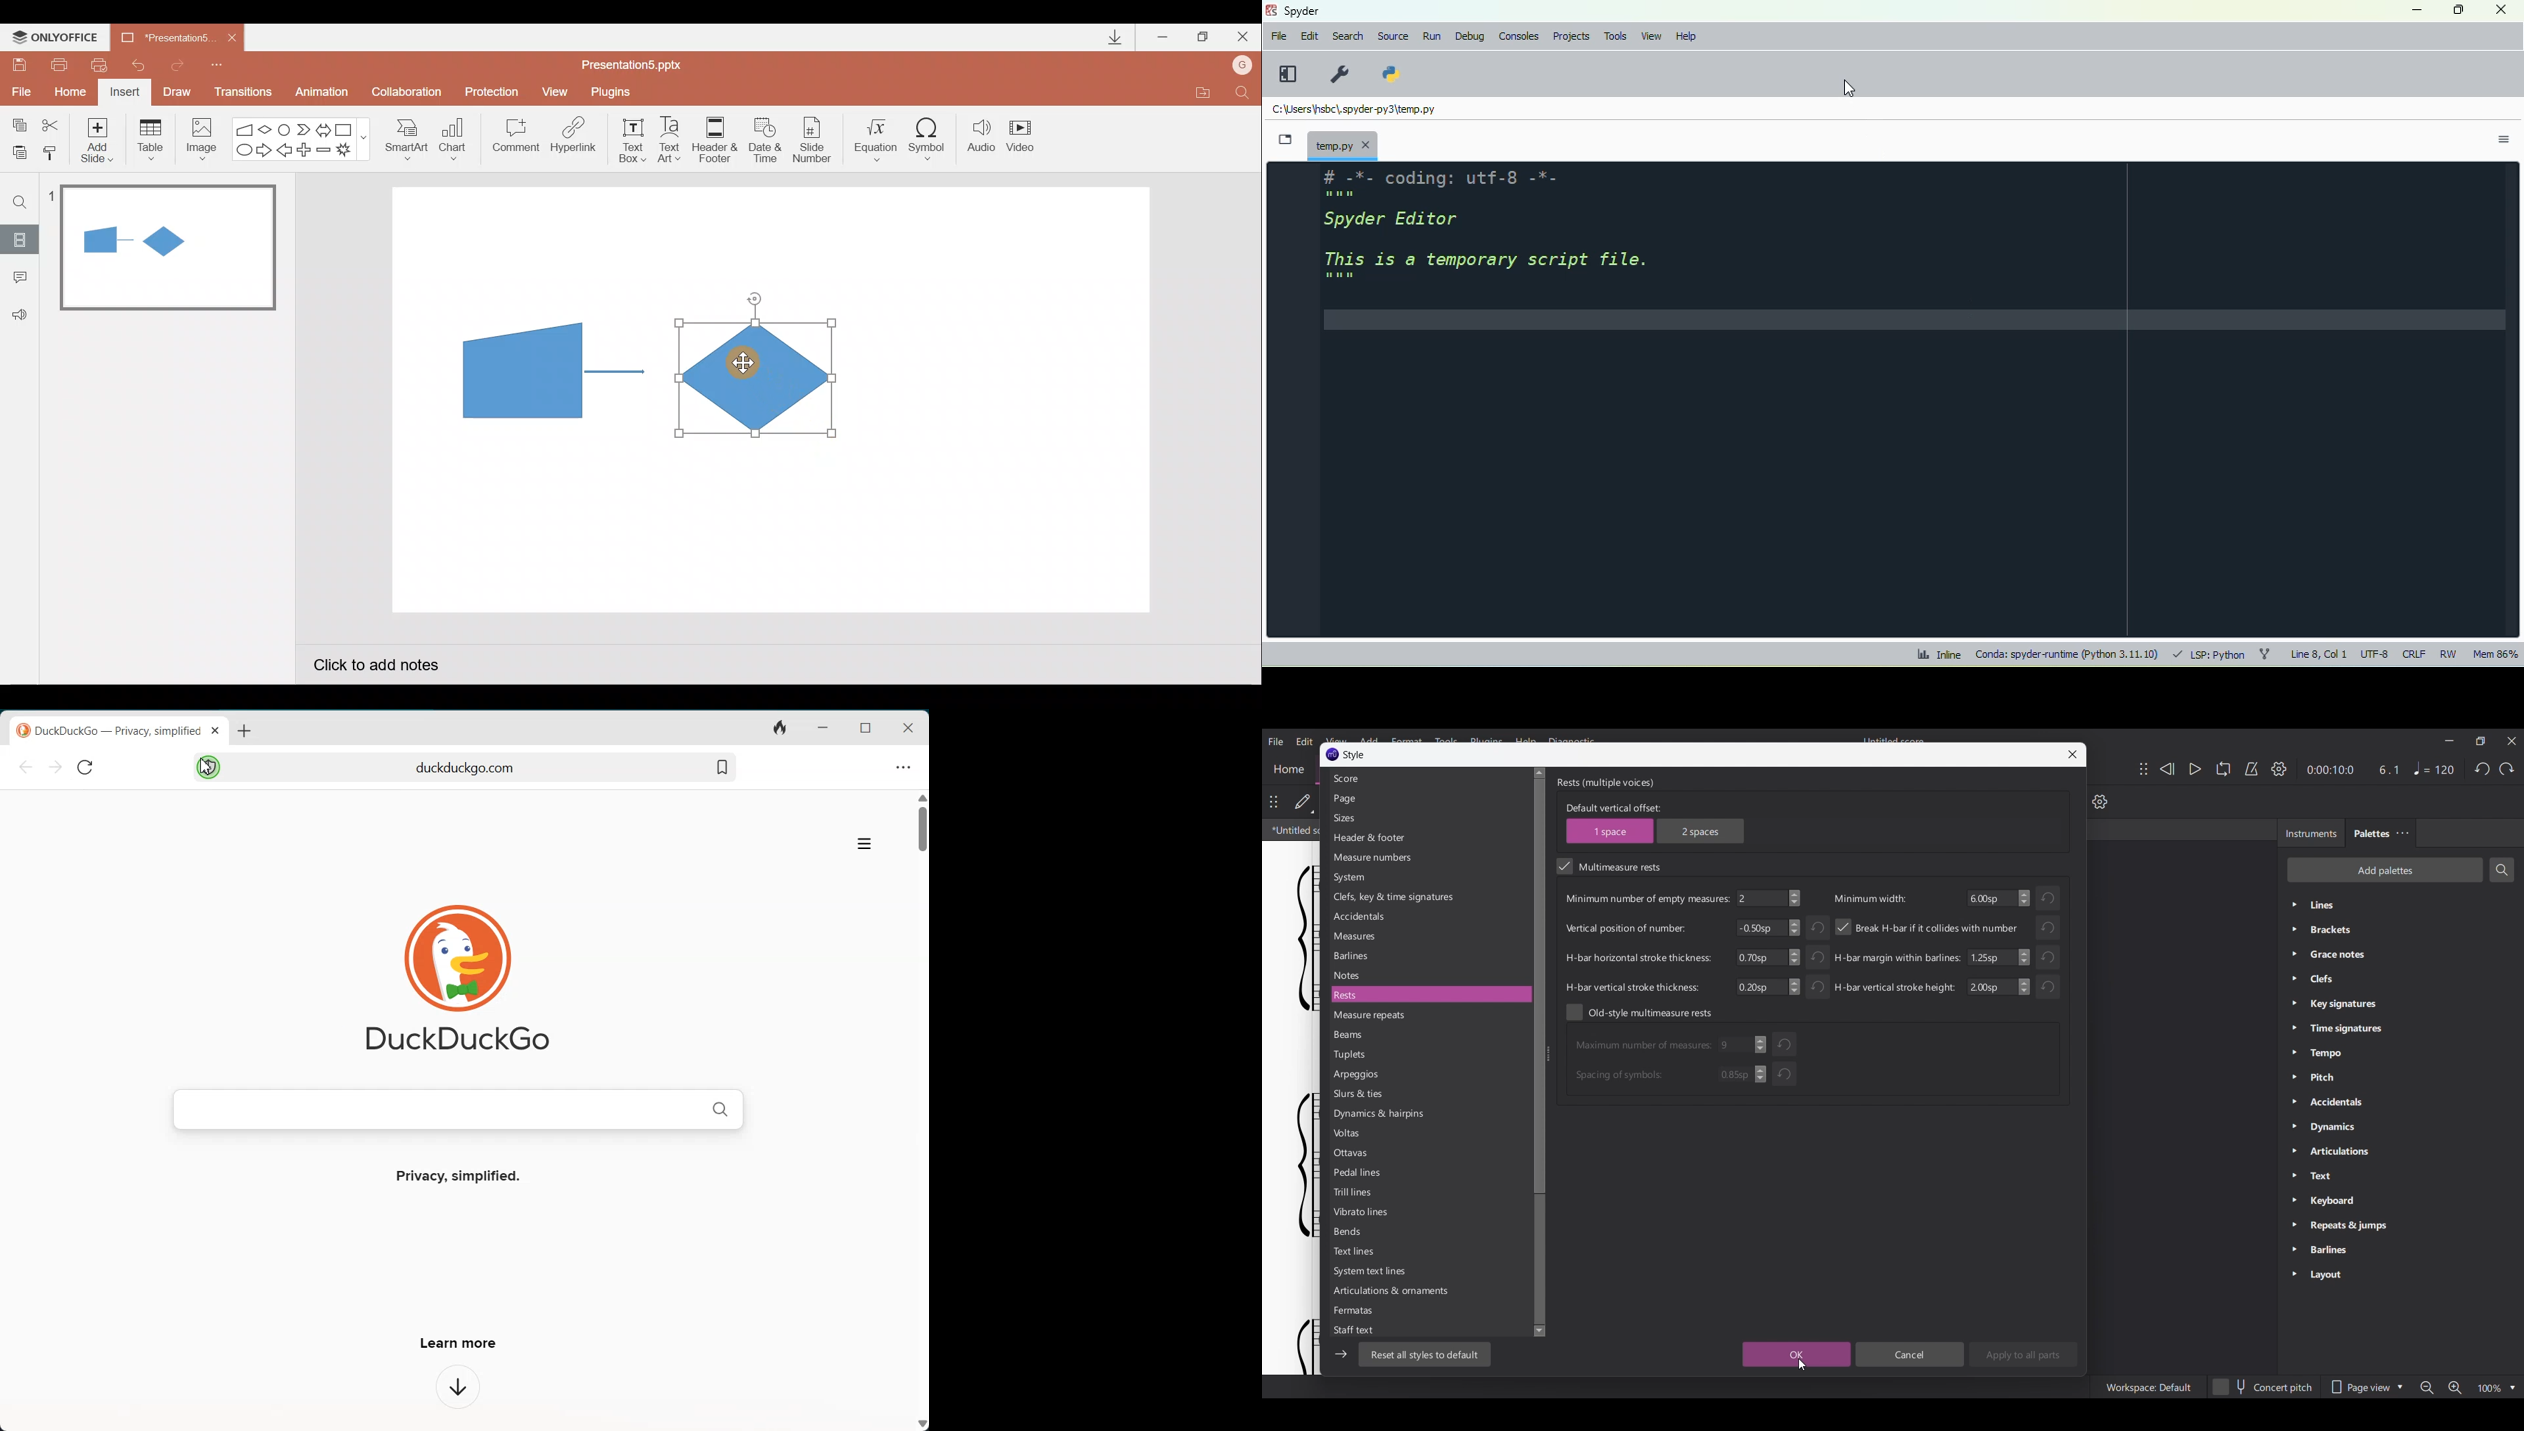  I want to click on cursor, so click(1849, 89).